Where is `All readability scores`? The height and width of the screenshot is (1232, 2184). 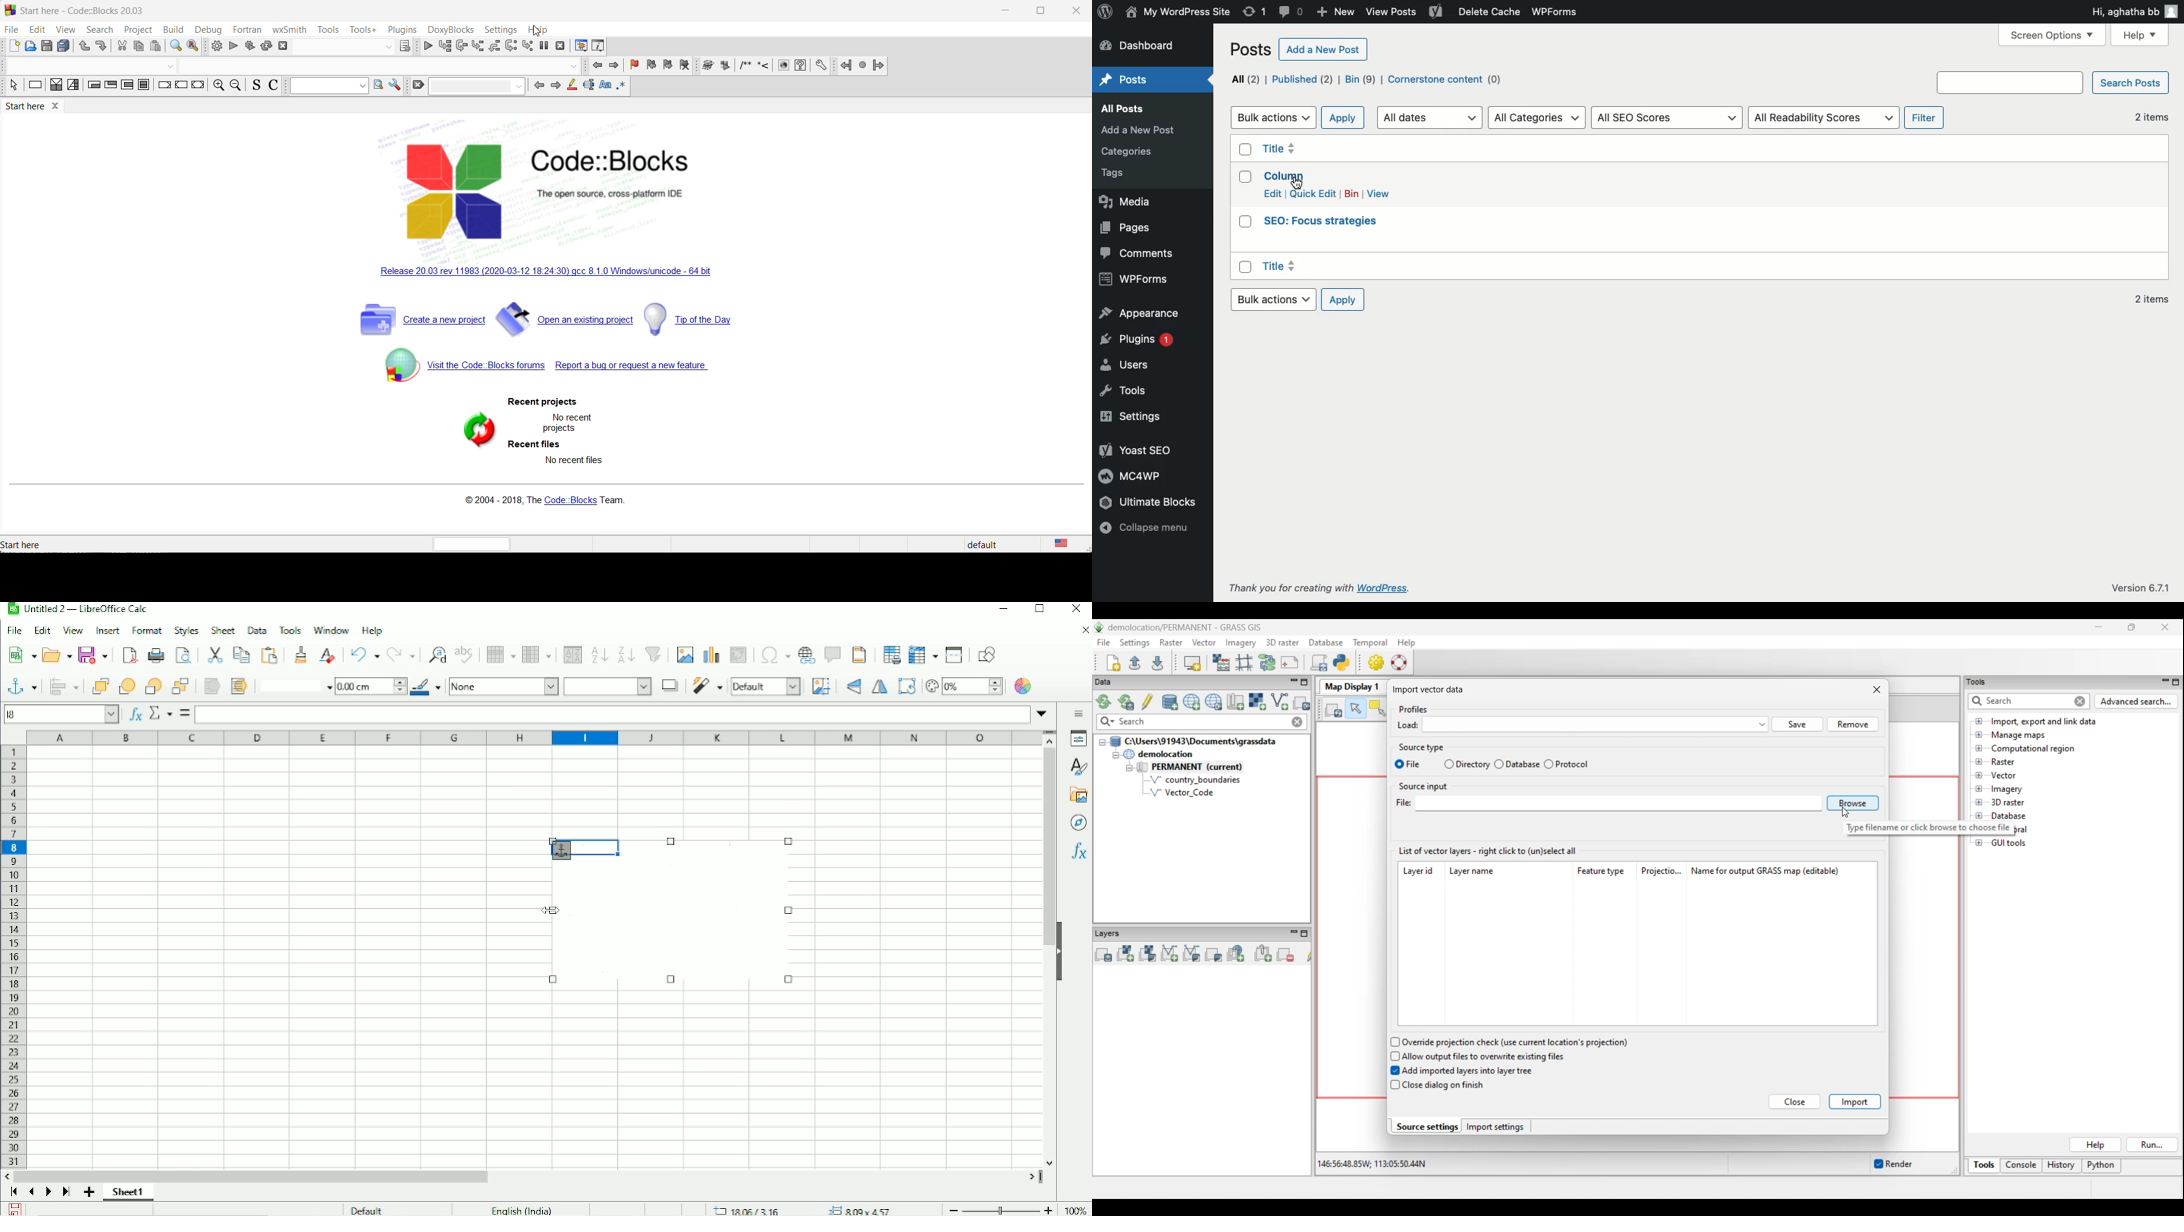 All readability scores is located at coordinates (1825, 118).